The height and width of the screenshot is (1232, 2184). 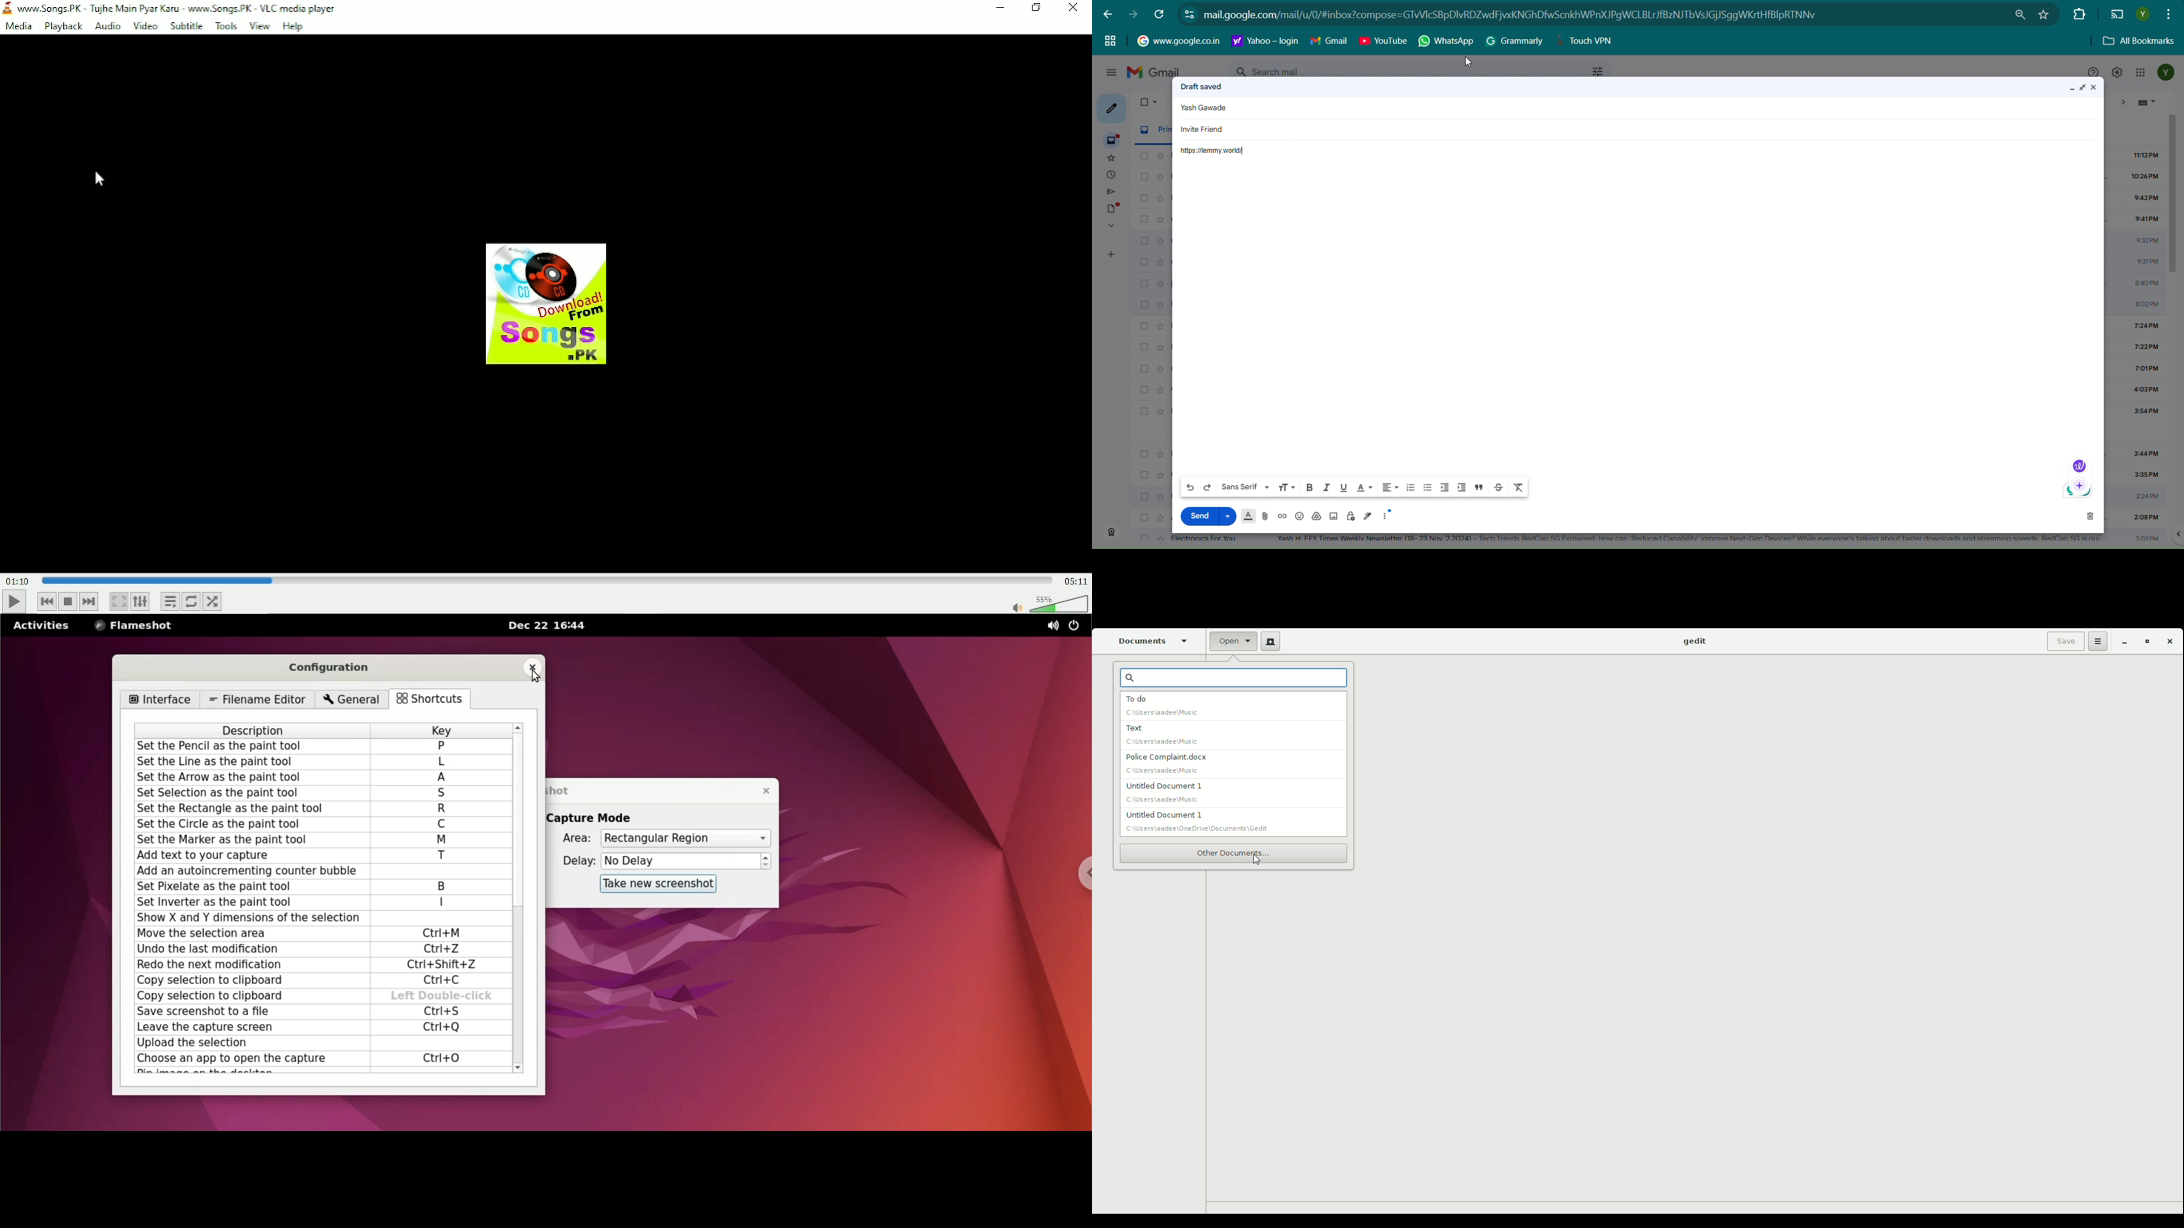 What do you see at coordinates (69, 601) in the screenshot?
I see `Stop playback` at bounding box center [69, 601].